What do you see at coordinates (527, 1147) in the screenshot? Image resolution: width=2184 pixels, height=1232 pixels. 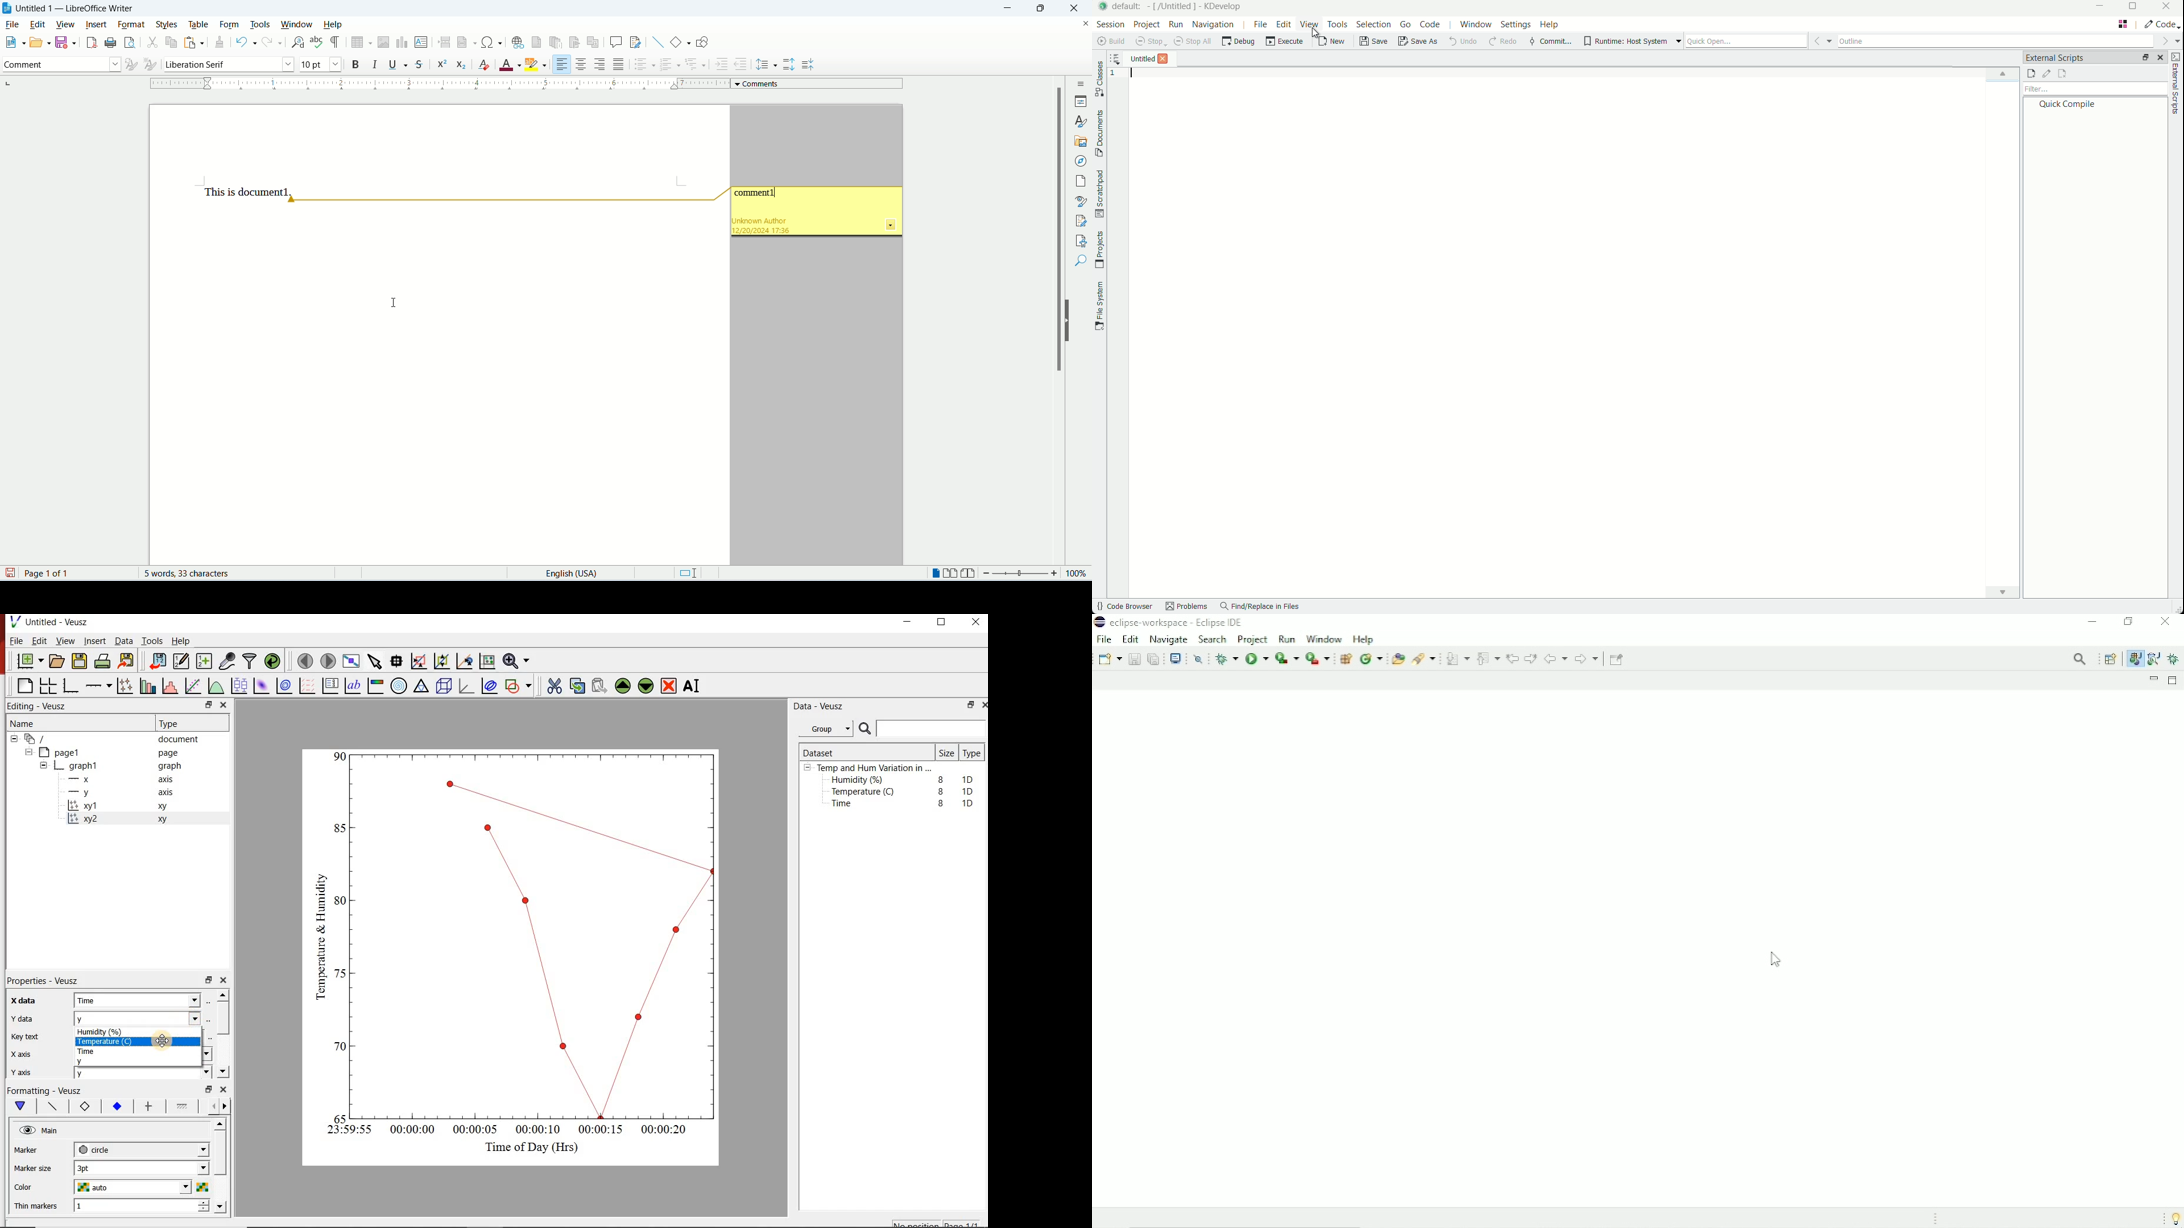 I see `Time of Day (Hrs)` at bounding box center [527, 1147].